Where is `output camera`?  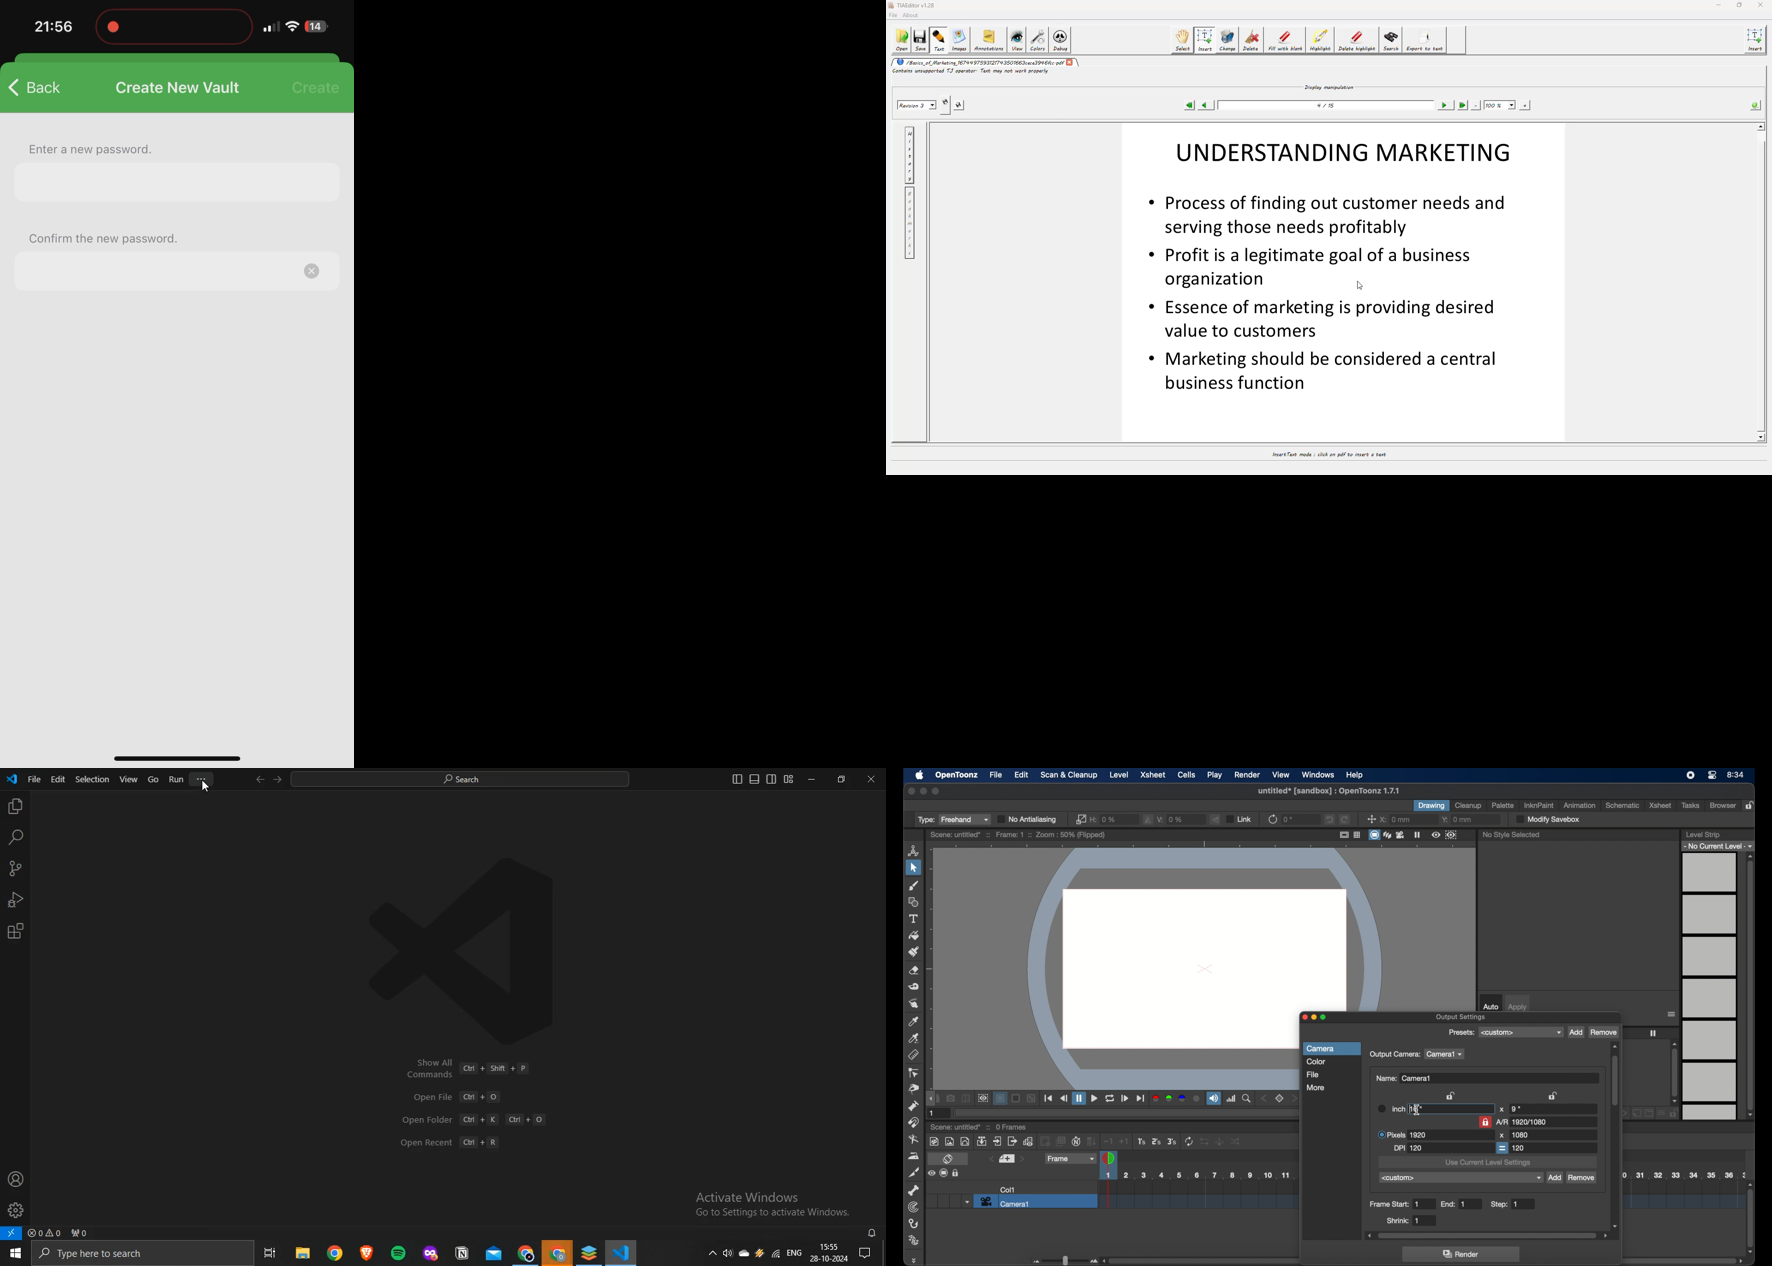
output camera is located at coordinates (1395, 1055).